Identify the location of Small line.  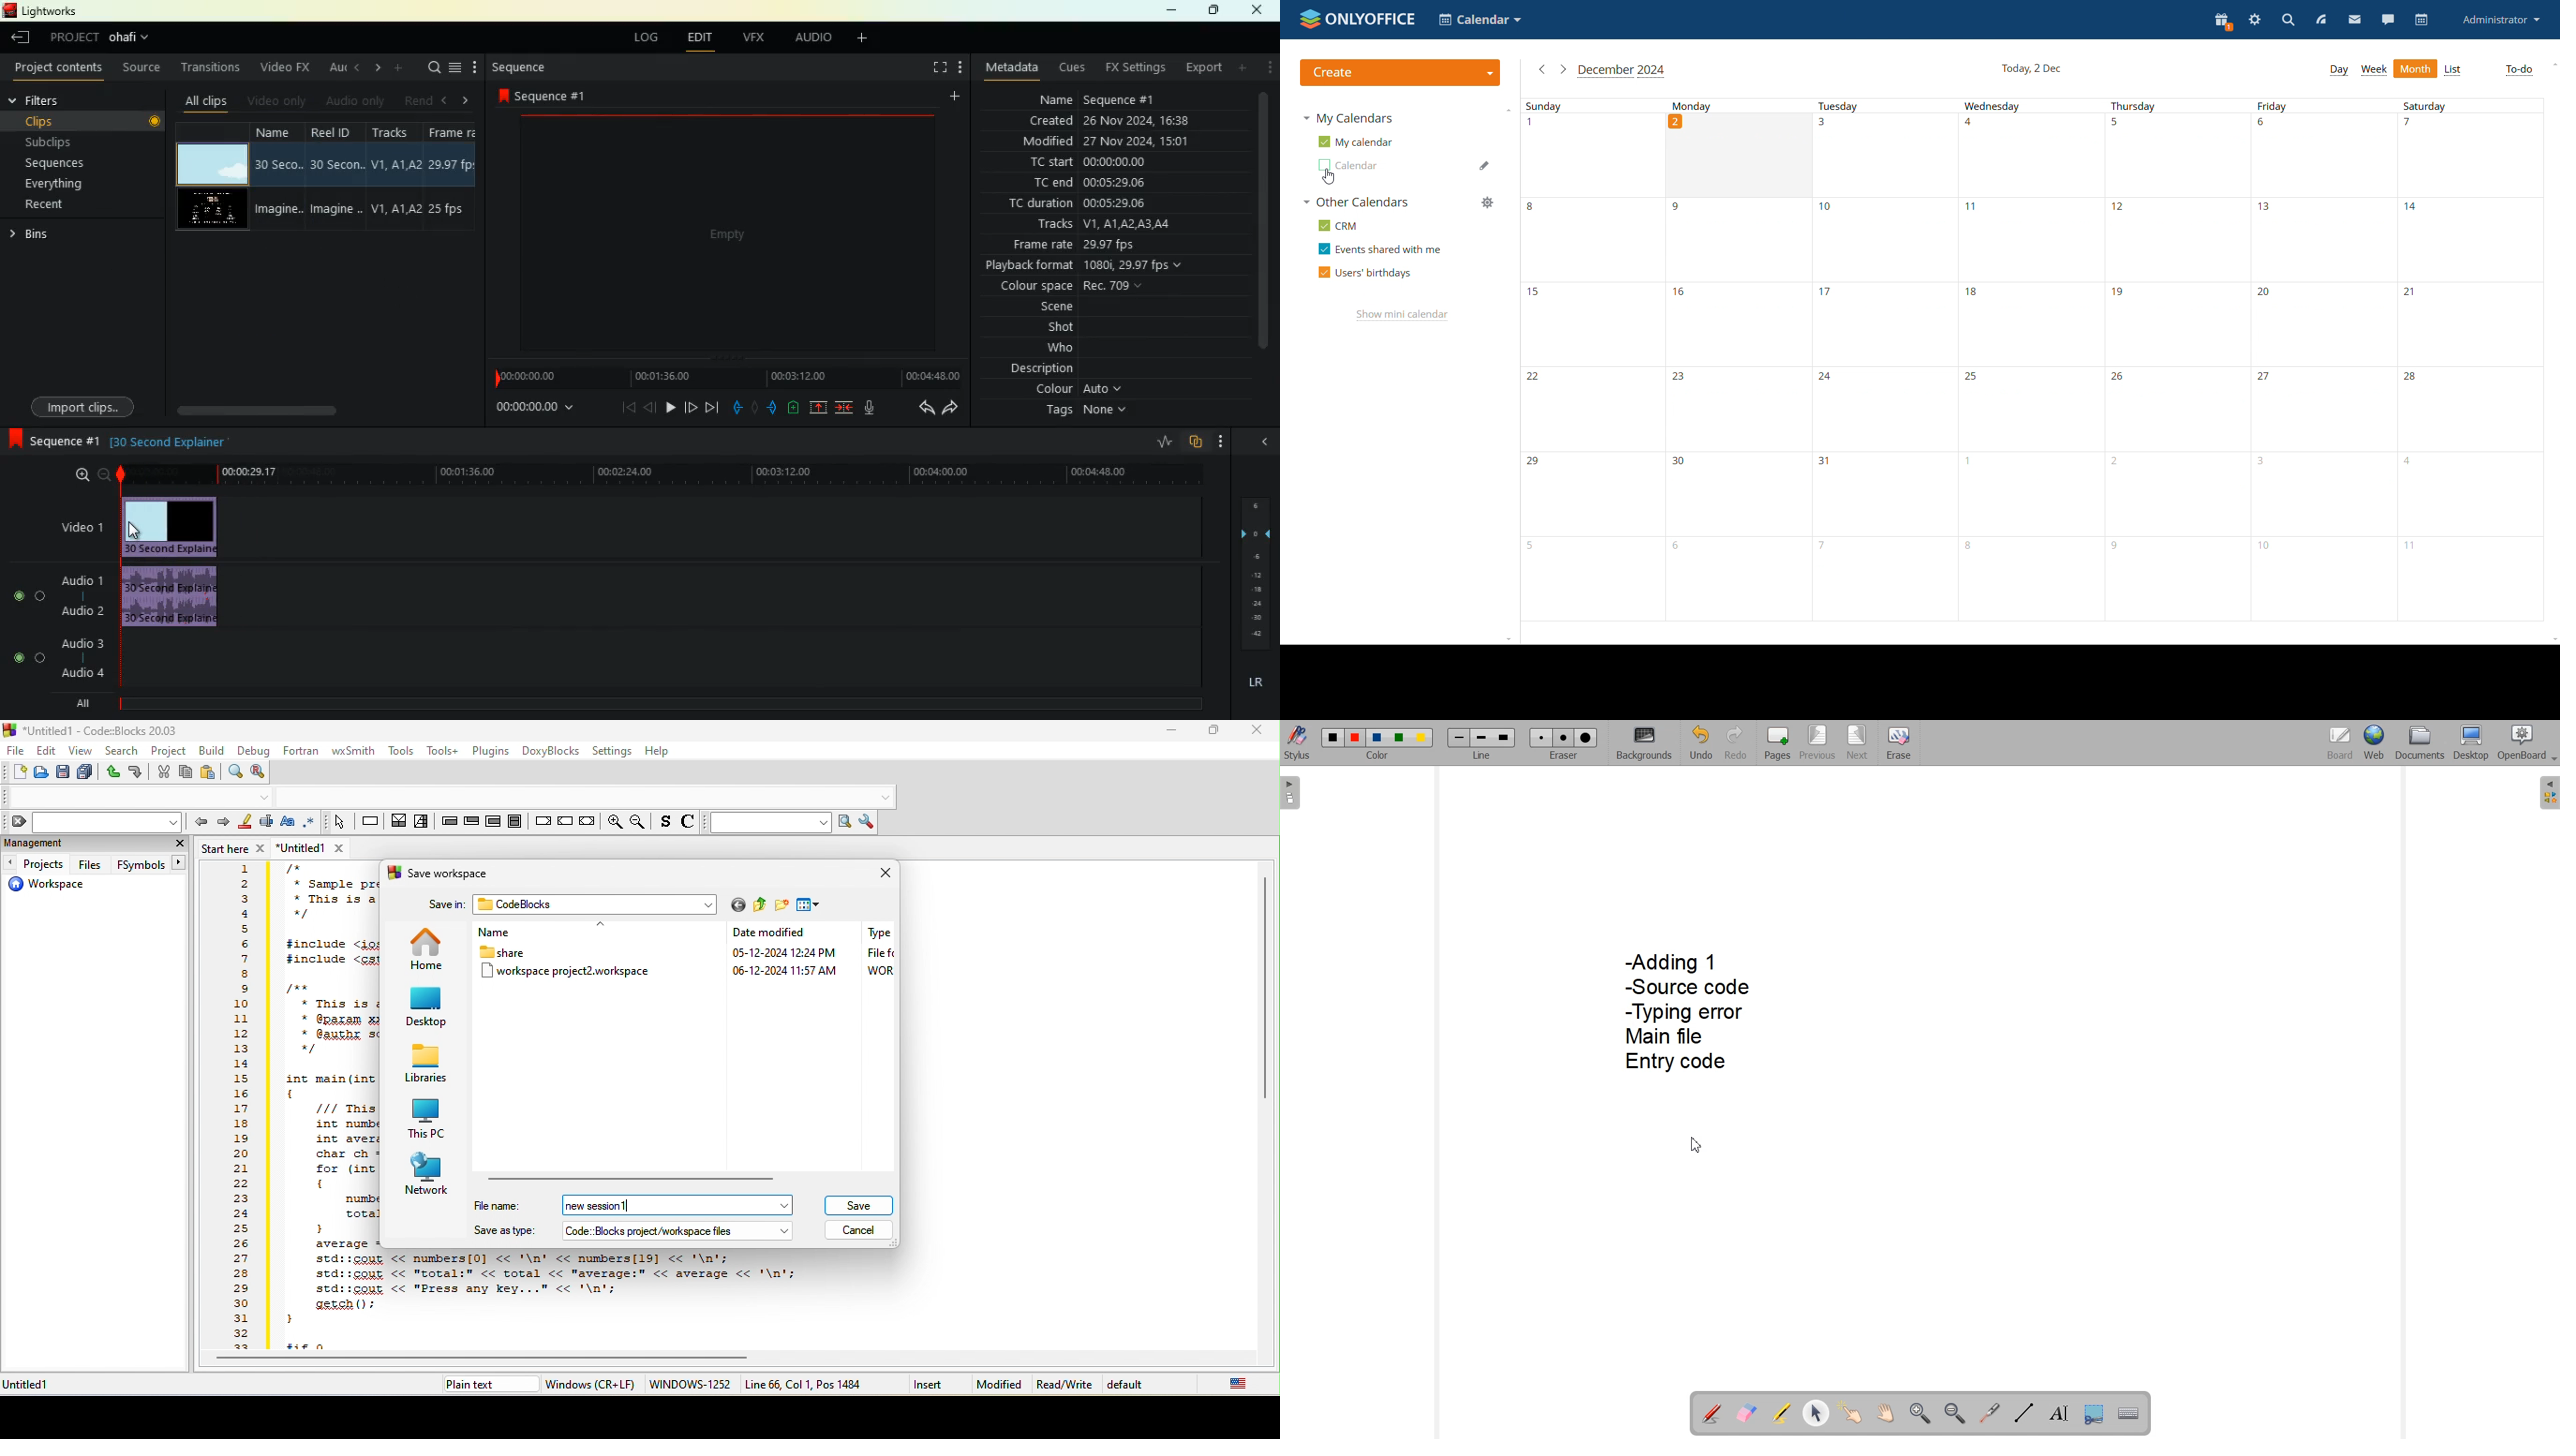
(1460, 738).